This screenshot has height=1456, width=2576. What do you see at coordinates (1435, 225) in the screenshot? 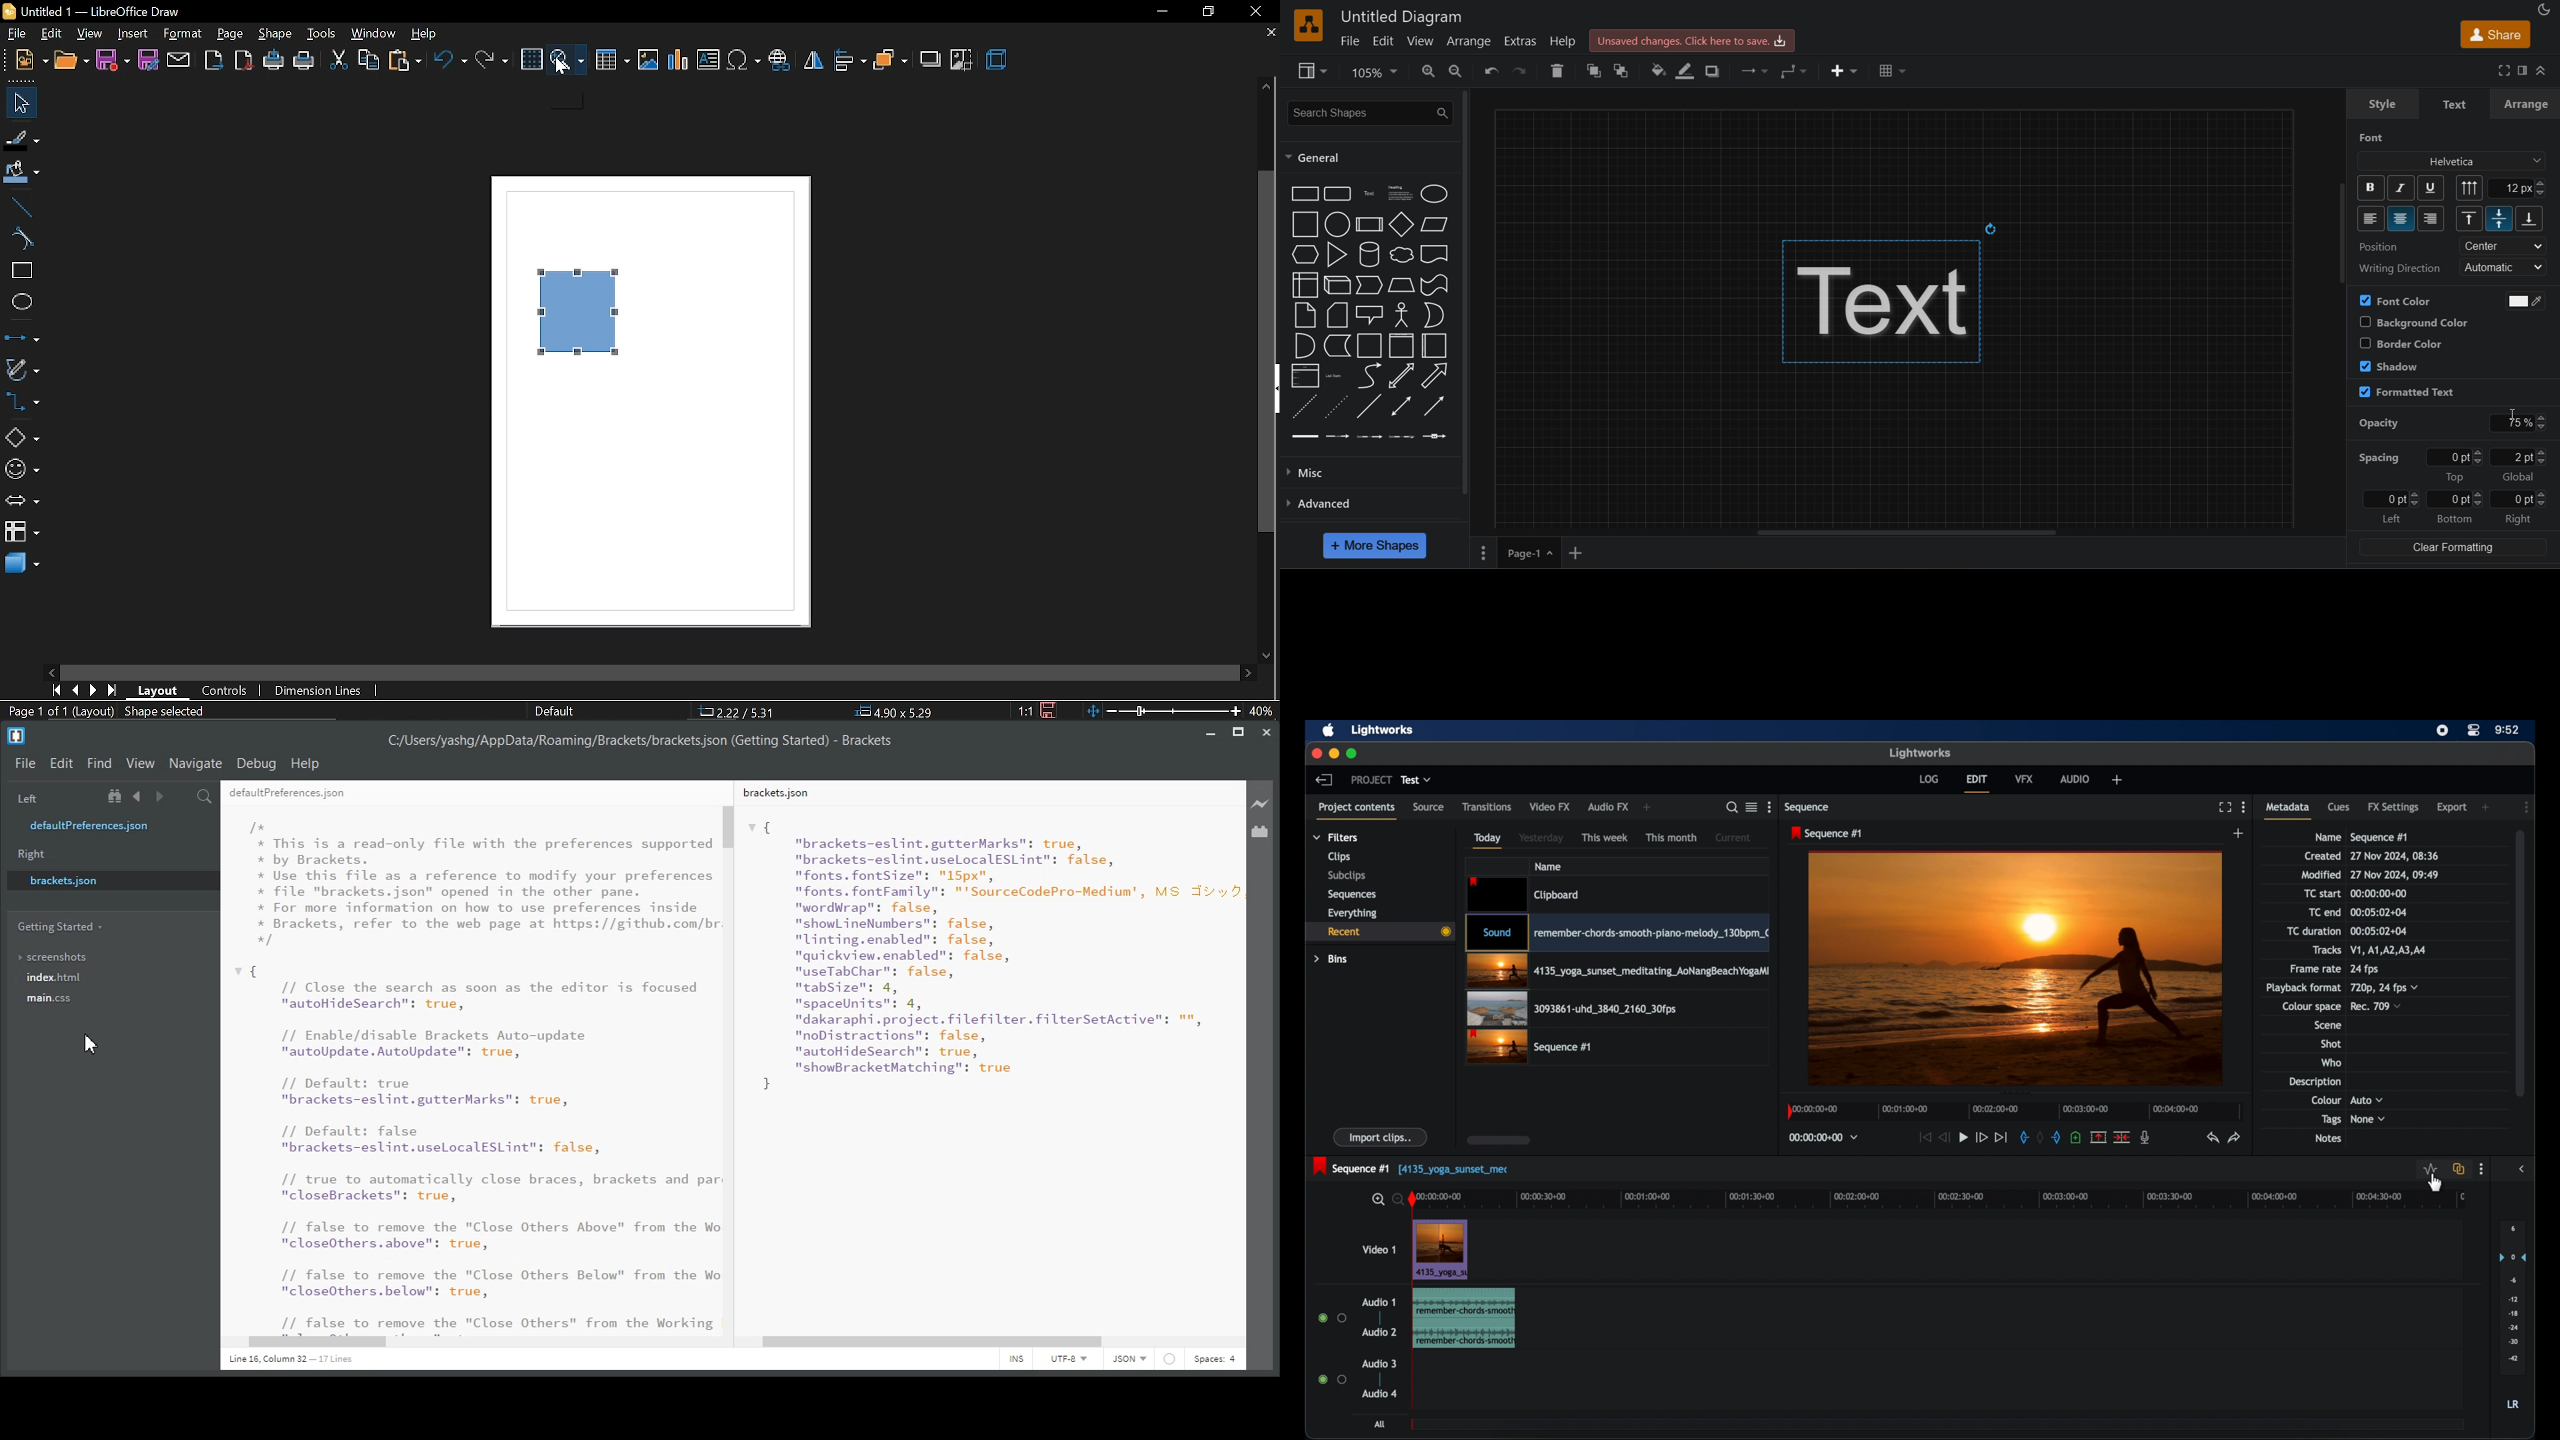
I see `parallelogram` at bounding box center [1435, 225].